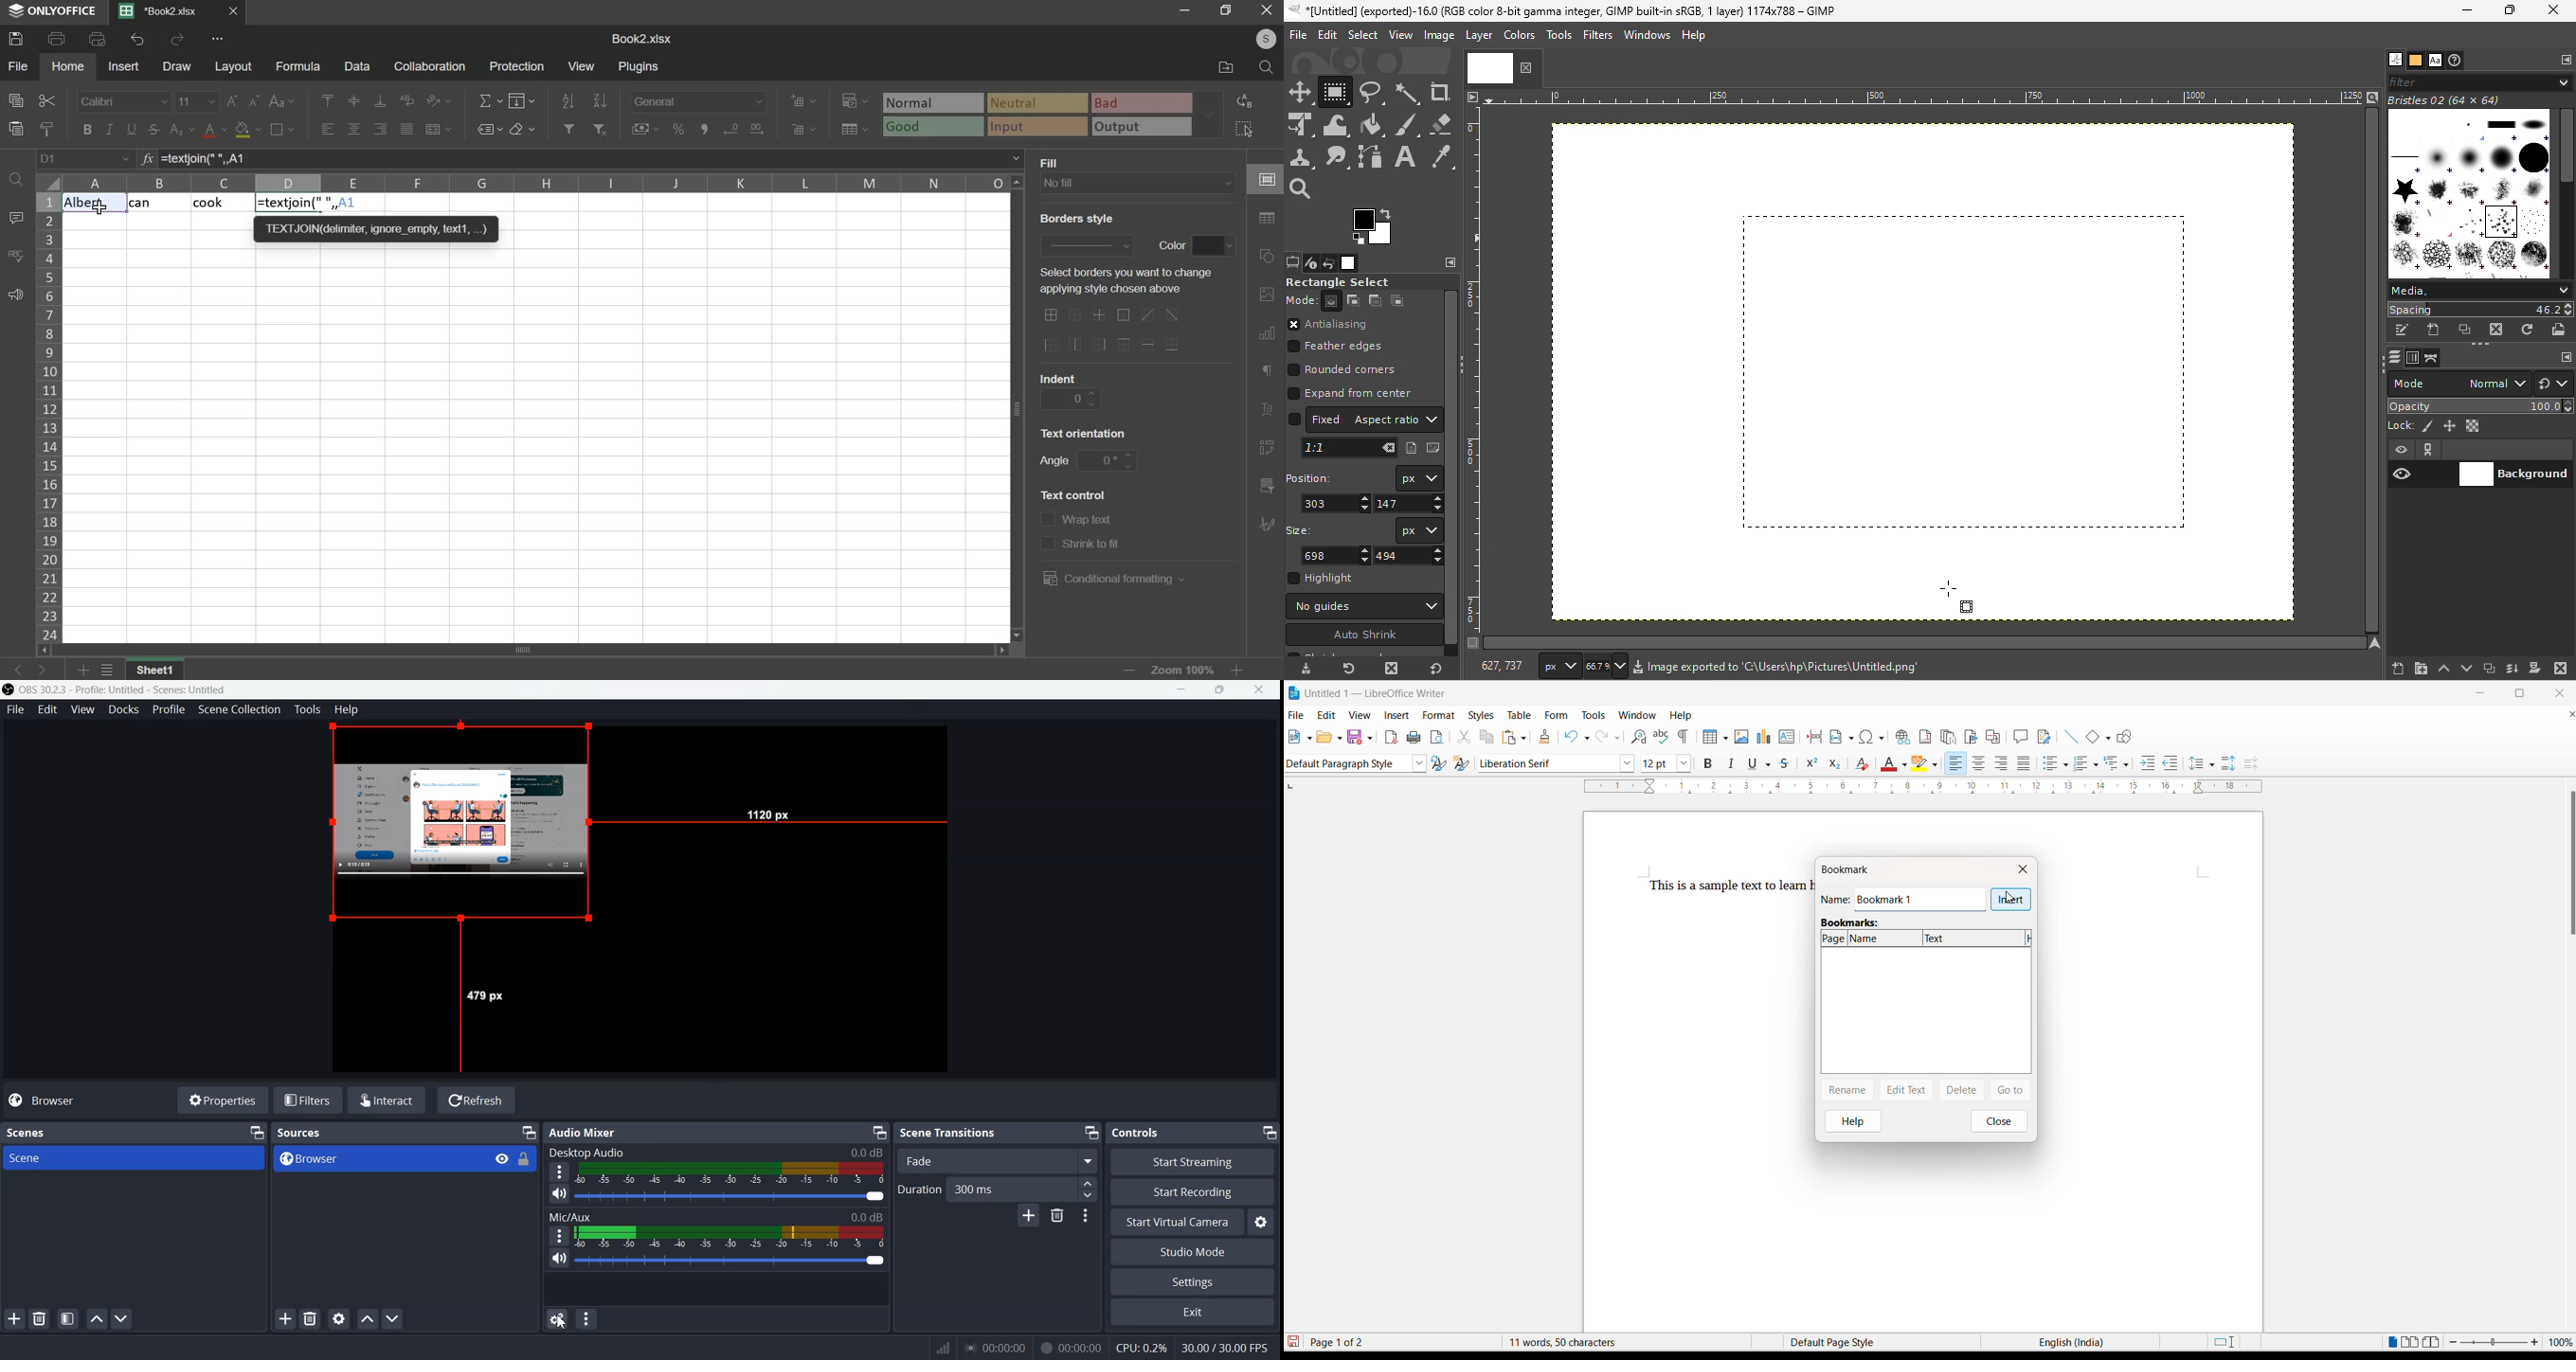 The height and width of the screenshot is (1372, 2576). Describe the element at coordinates (1267, 218) in the screenshot. I see `table` at that location.